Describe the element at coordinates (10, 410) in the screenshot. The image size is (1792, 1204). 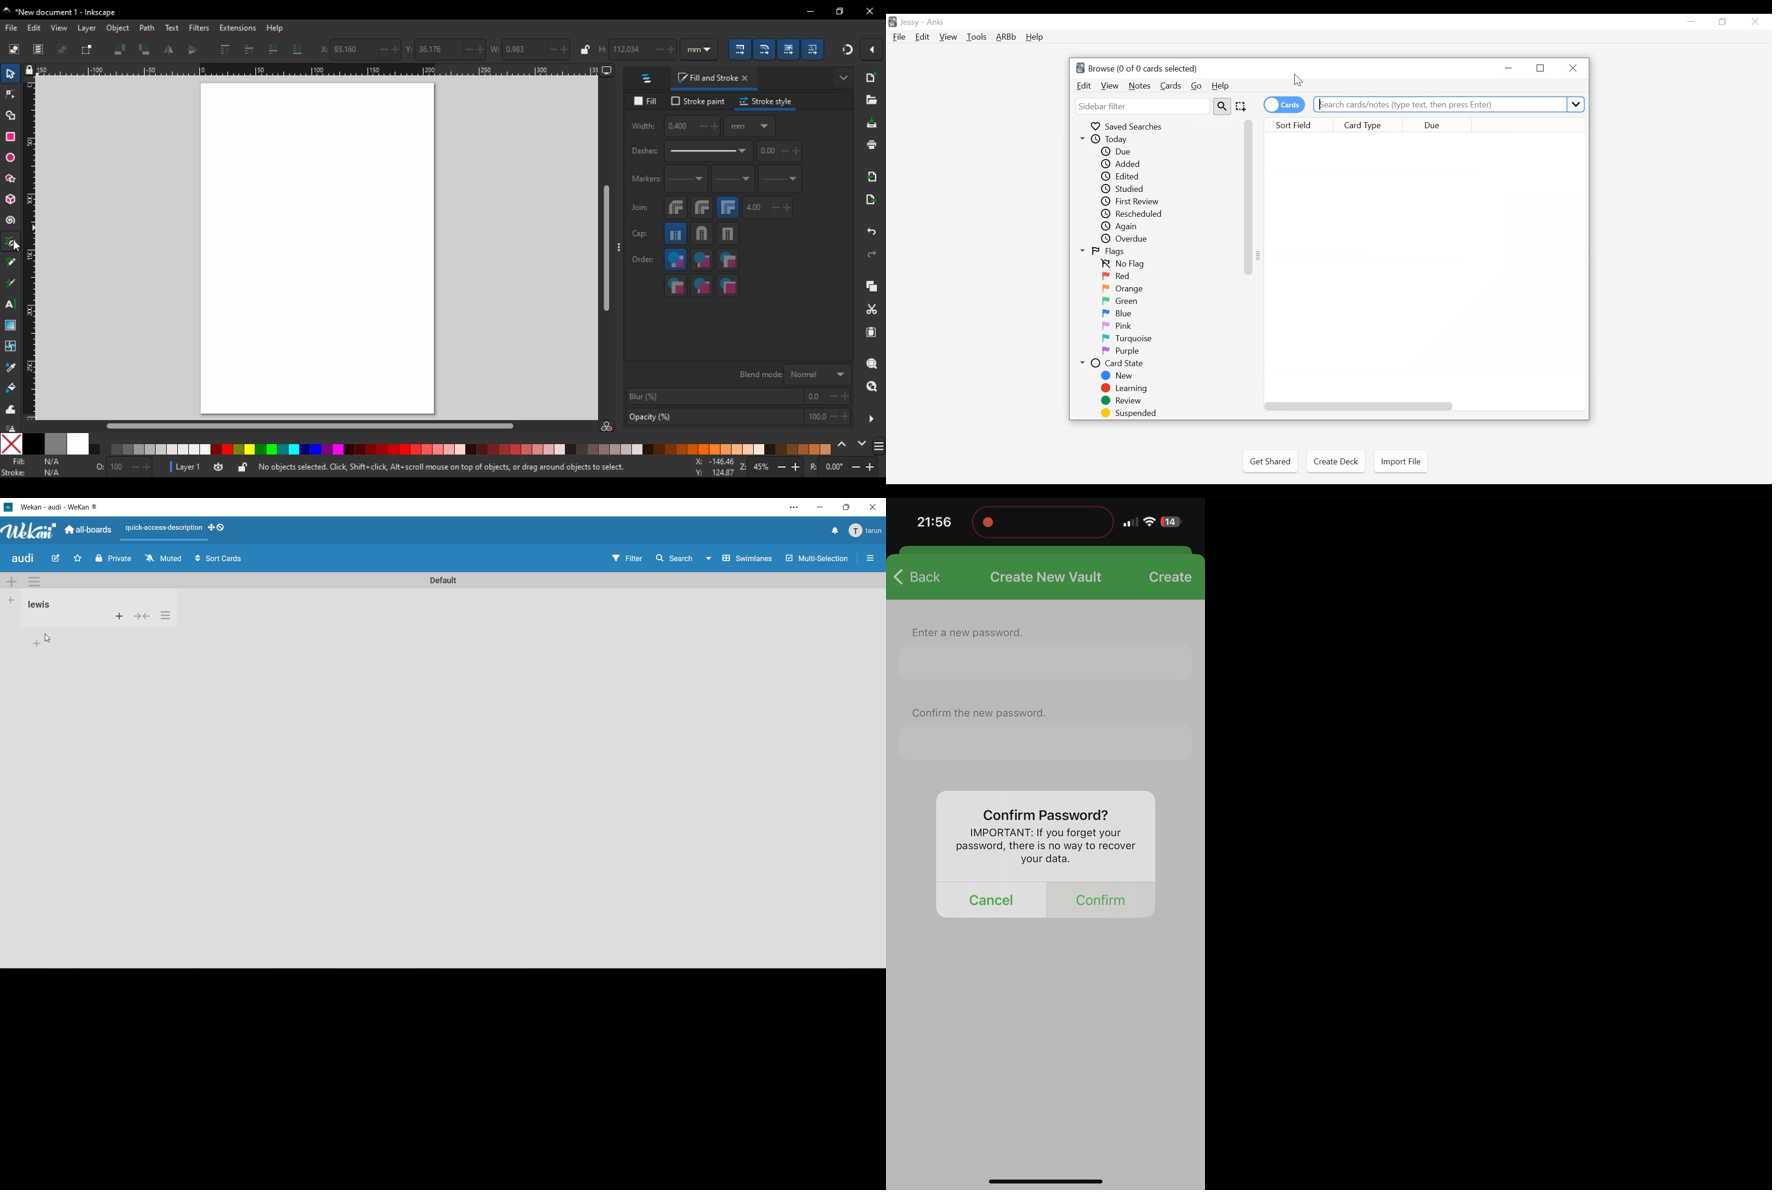
I see `tweak tool` at that location.